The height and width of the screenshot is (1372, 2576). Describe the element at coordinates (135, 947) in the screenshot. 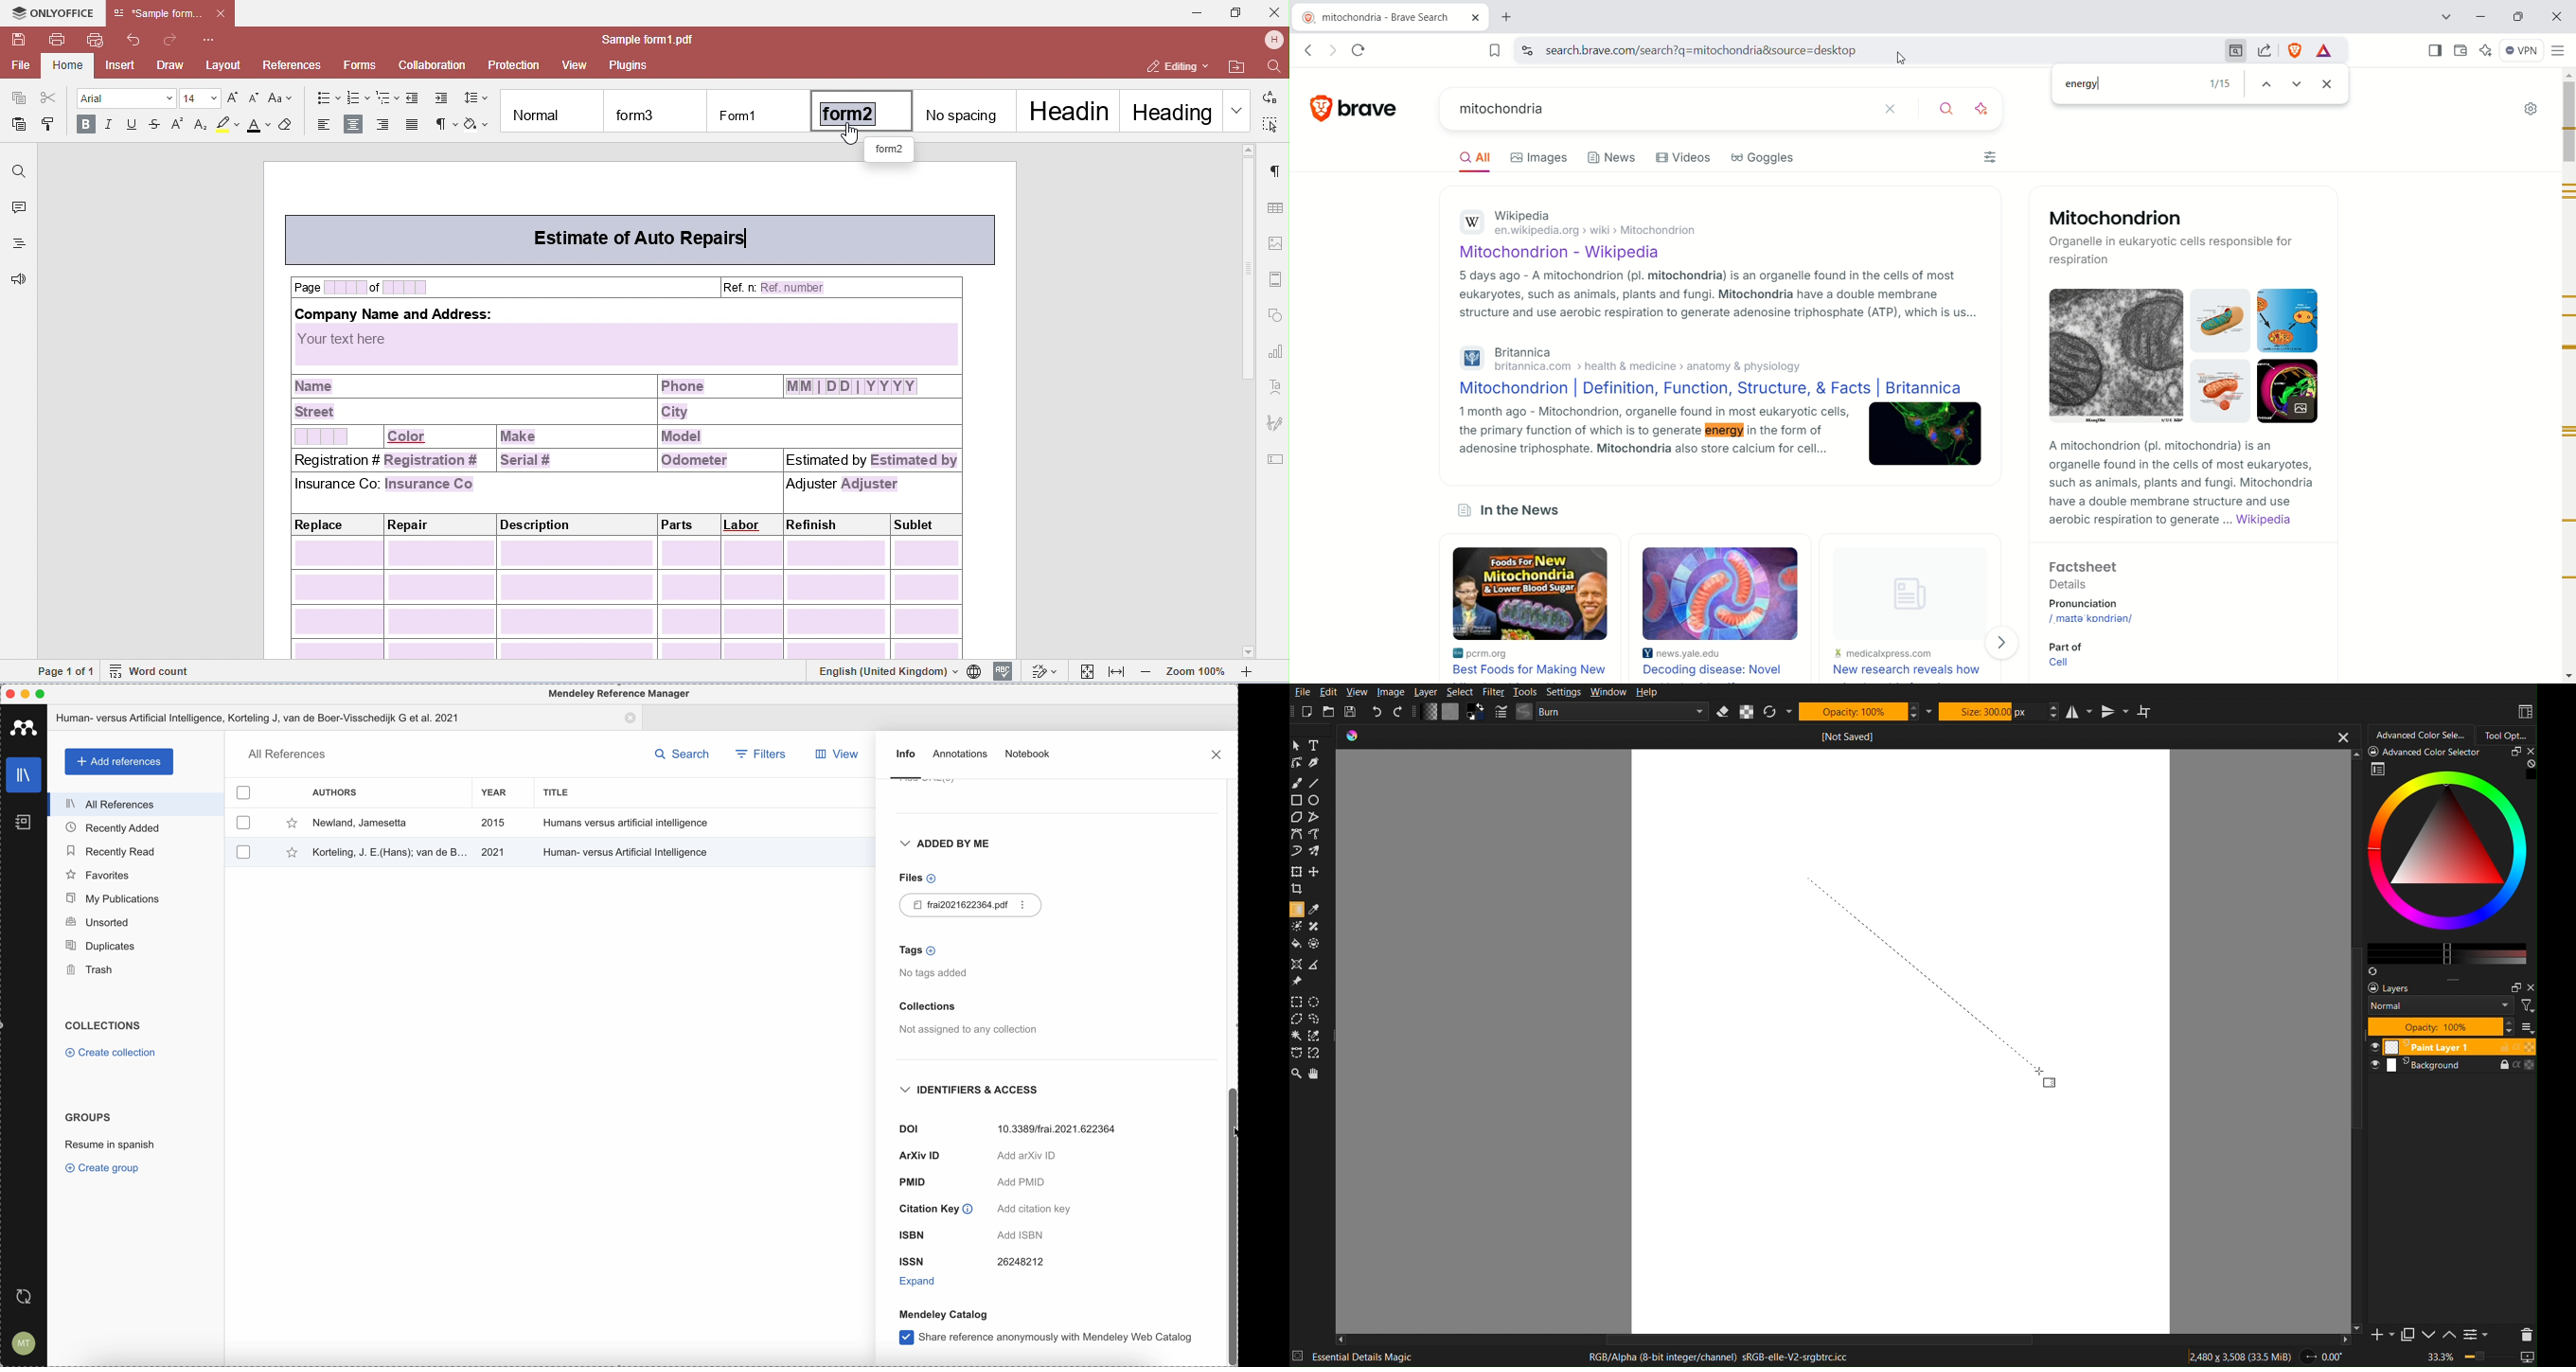

I see `duplicates` at that location.